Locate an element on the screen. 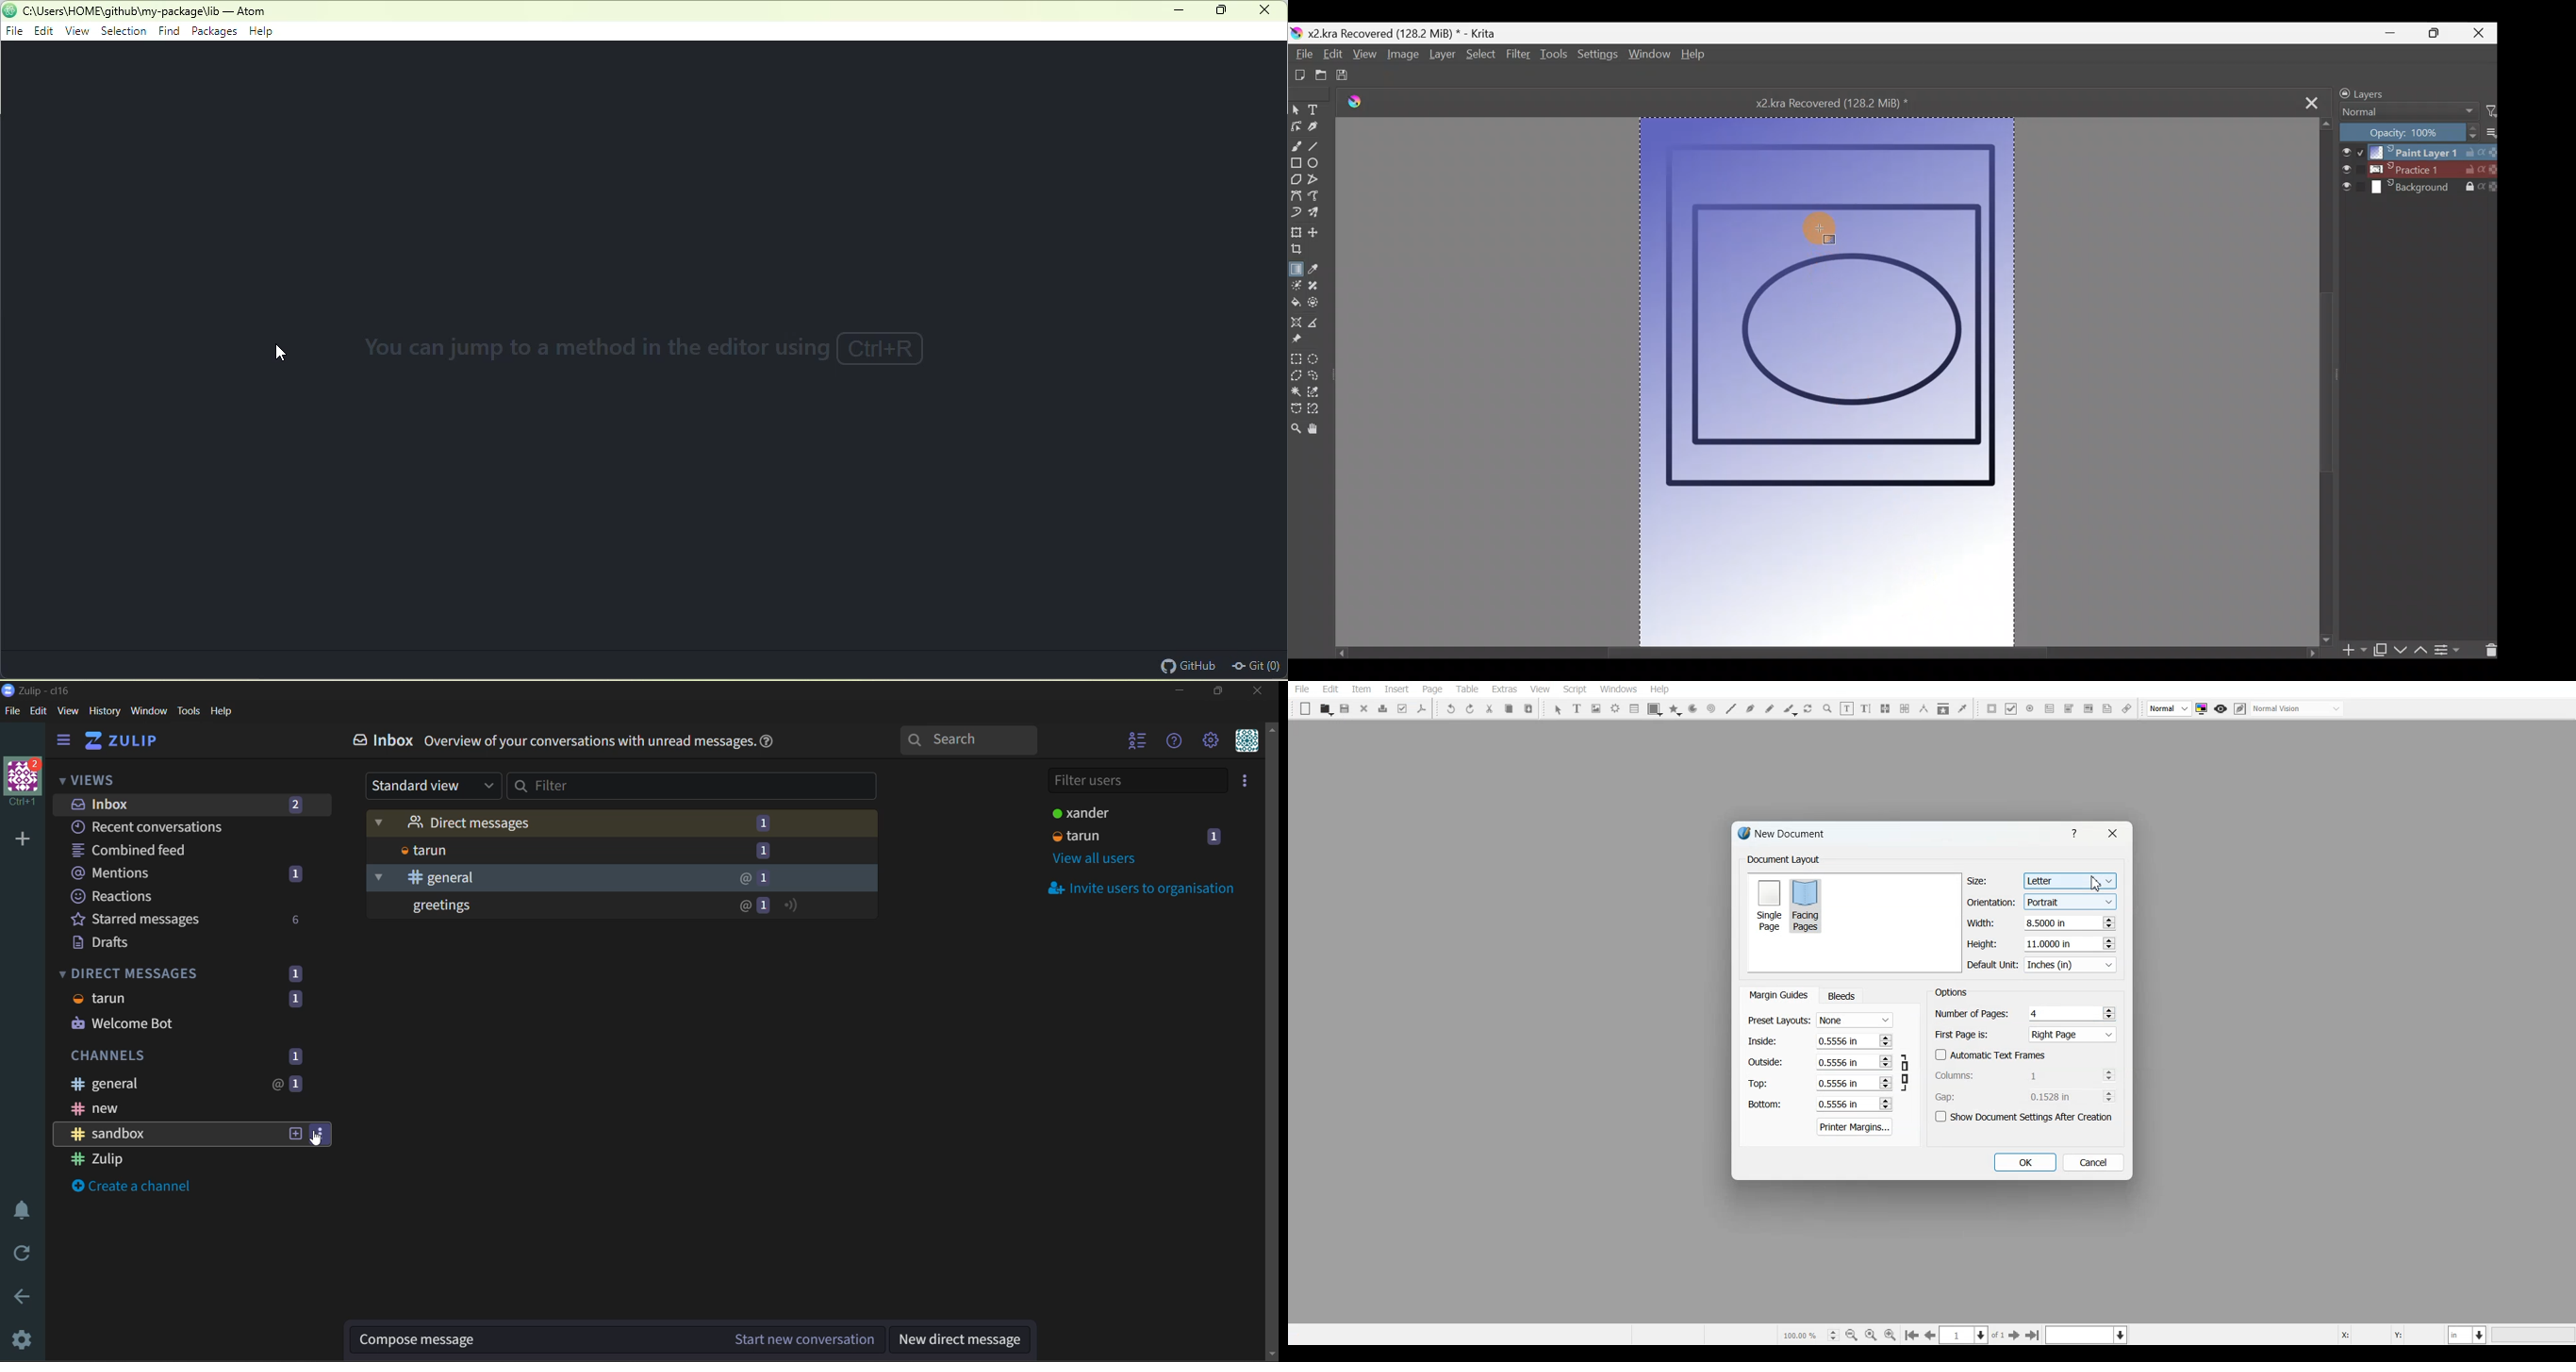  help is located at coordinates (222, 712).